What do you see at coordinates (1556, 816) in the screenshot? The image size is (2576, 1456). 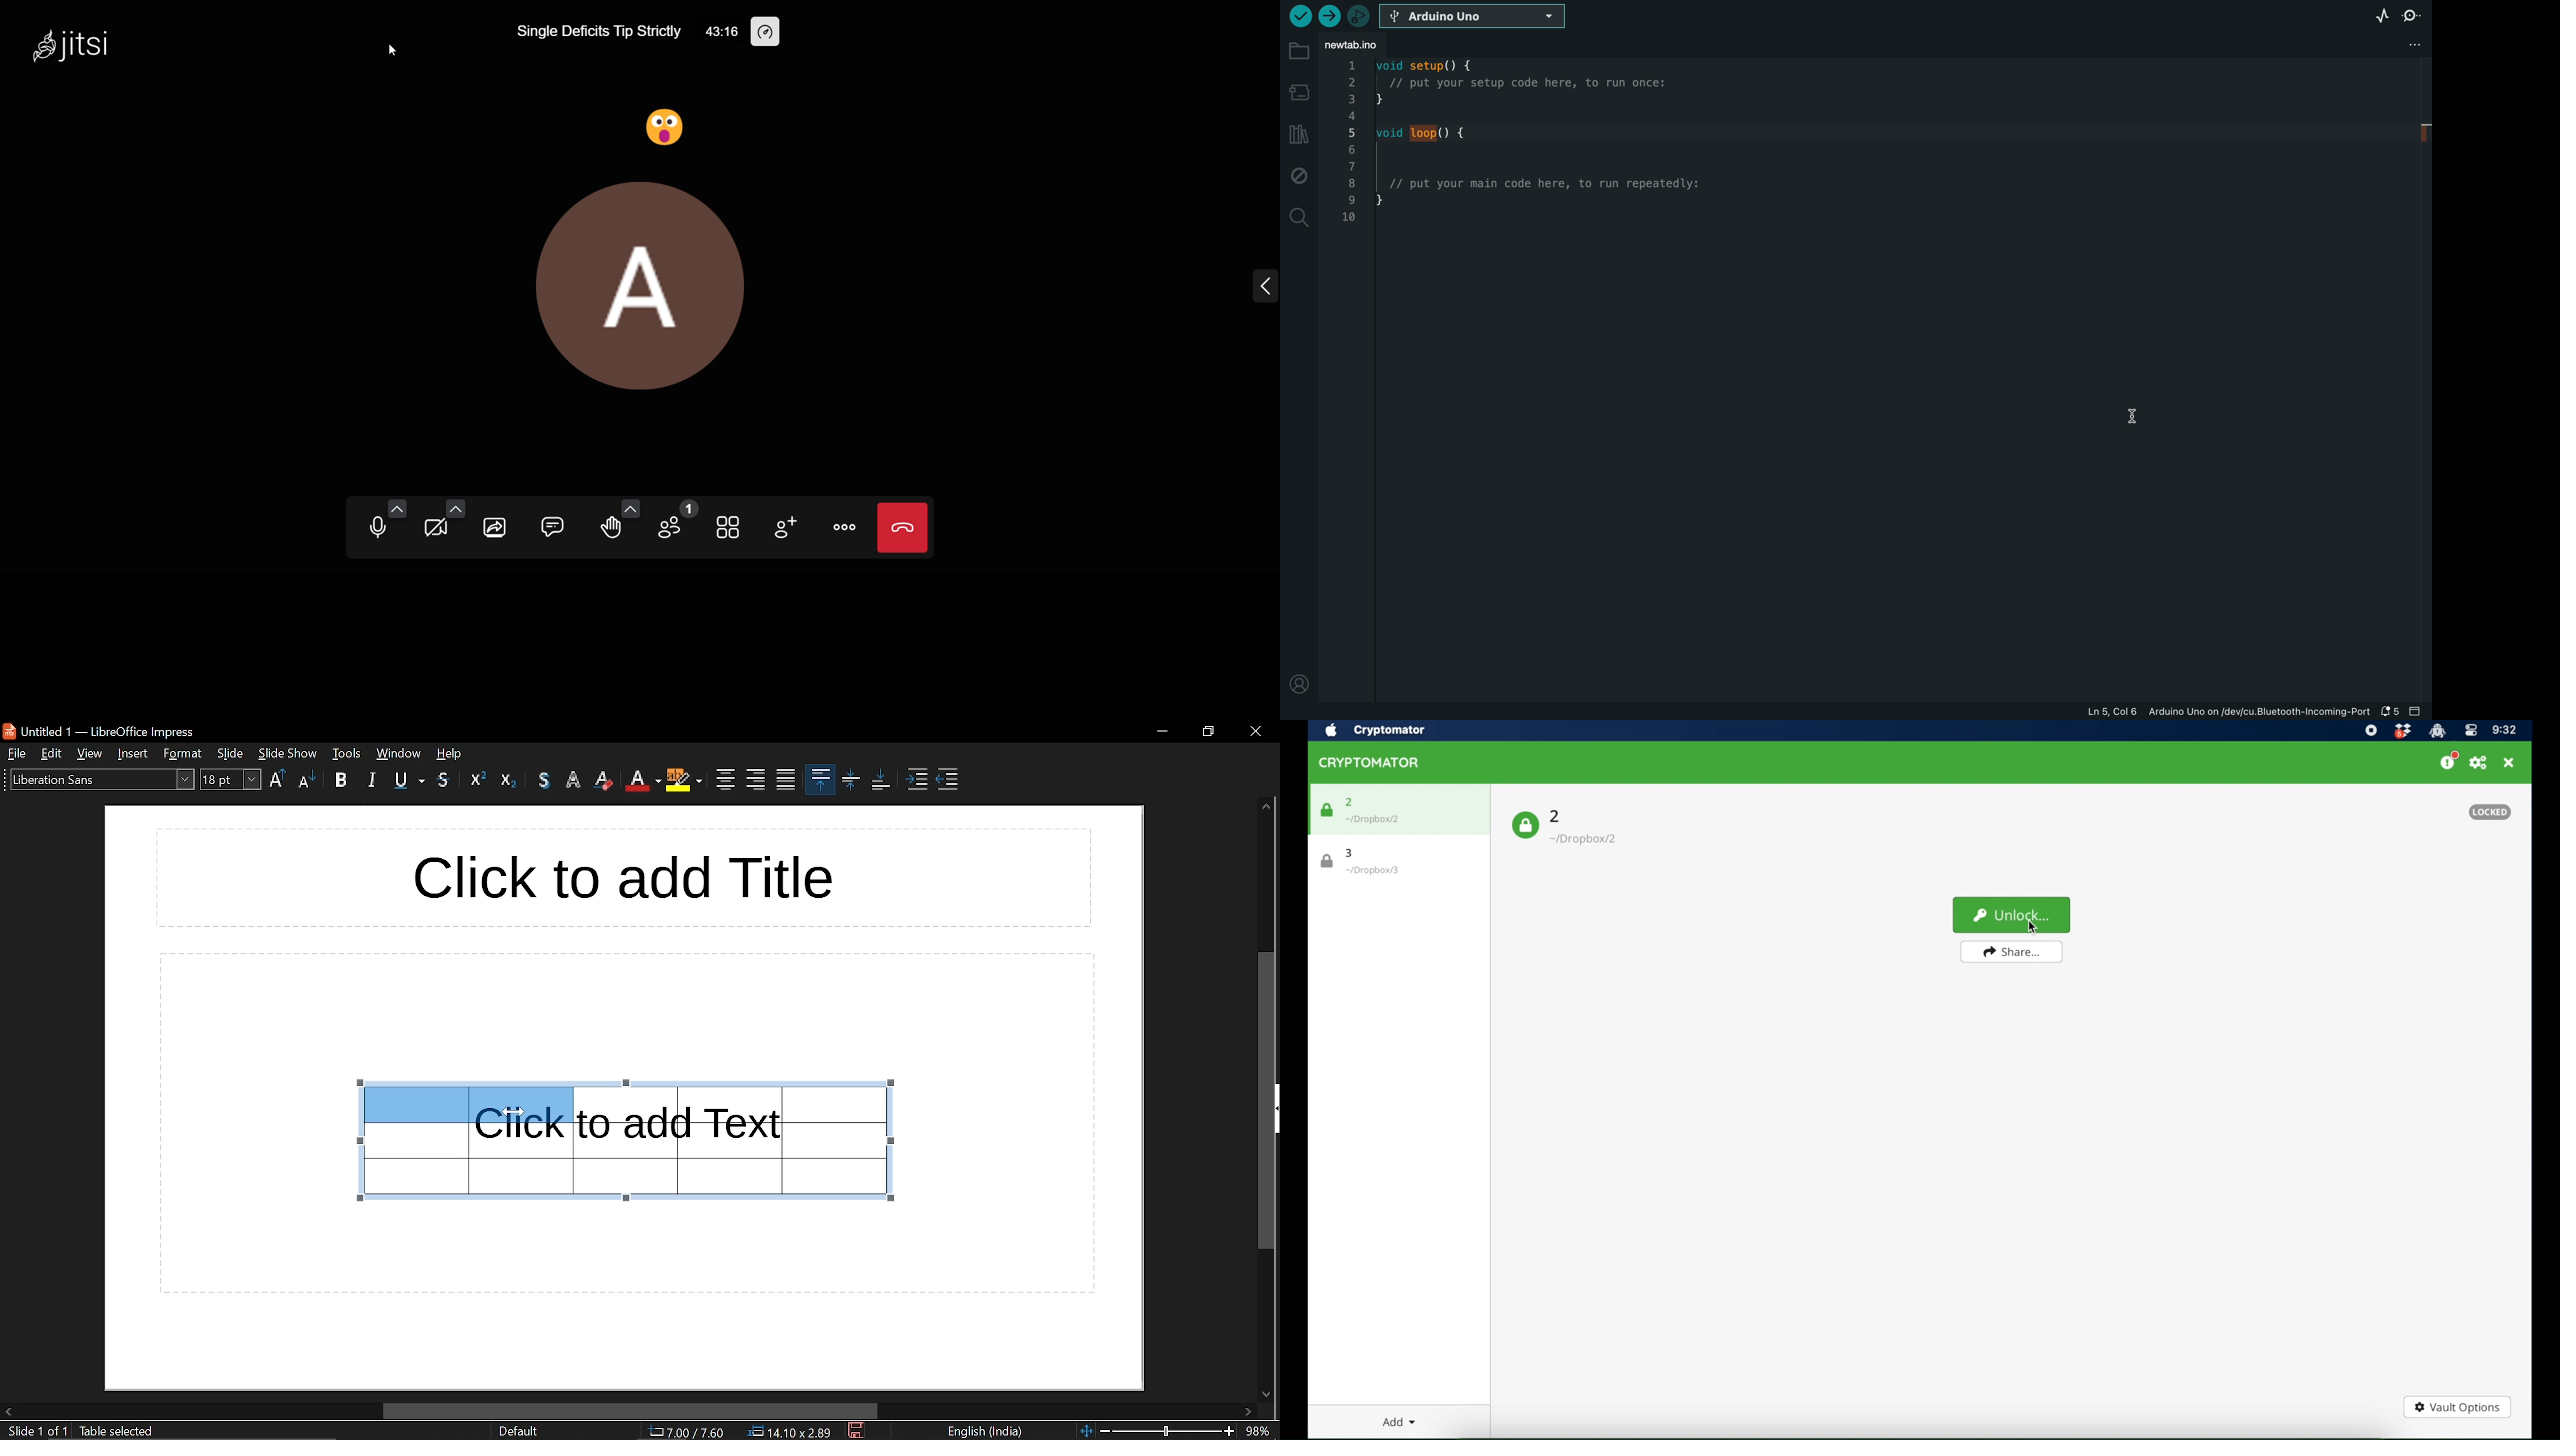 I see `2` at bounding box center [1556, 816].